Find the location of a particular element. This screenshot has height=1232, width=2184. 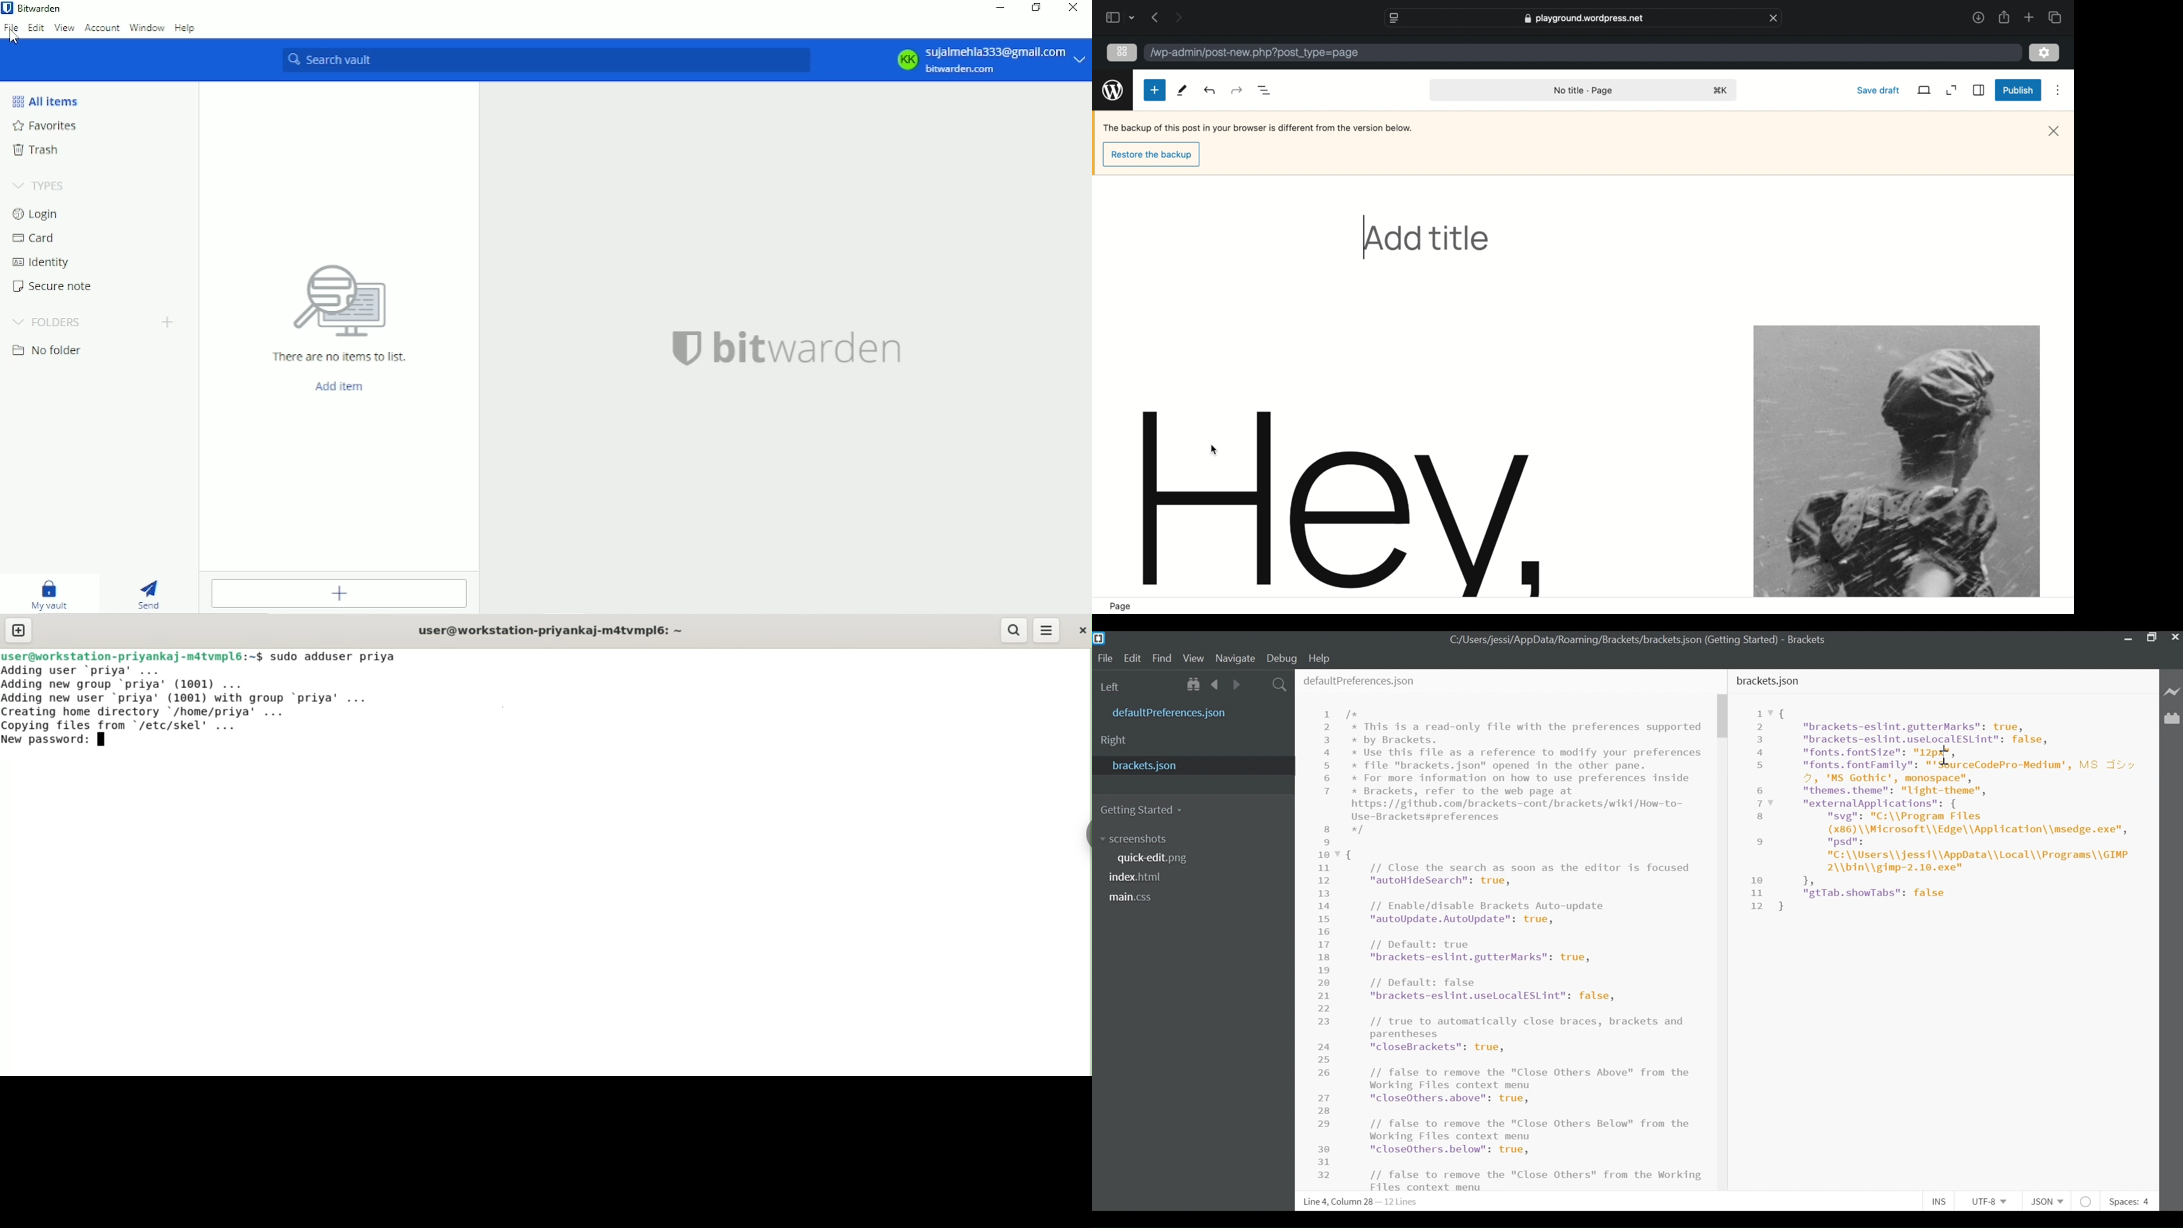

View is located at coordinates (1194, 659).